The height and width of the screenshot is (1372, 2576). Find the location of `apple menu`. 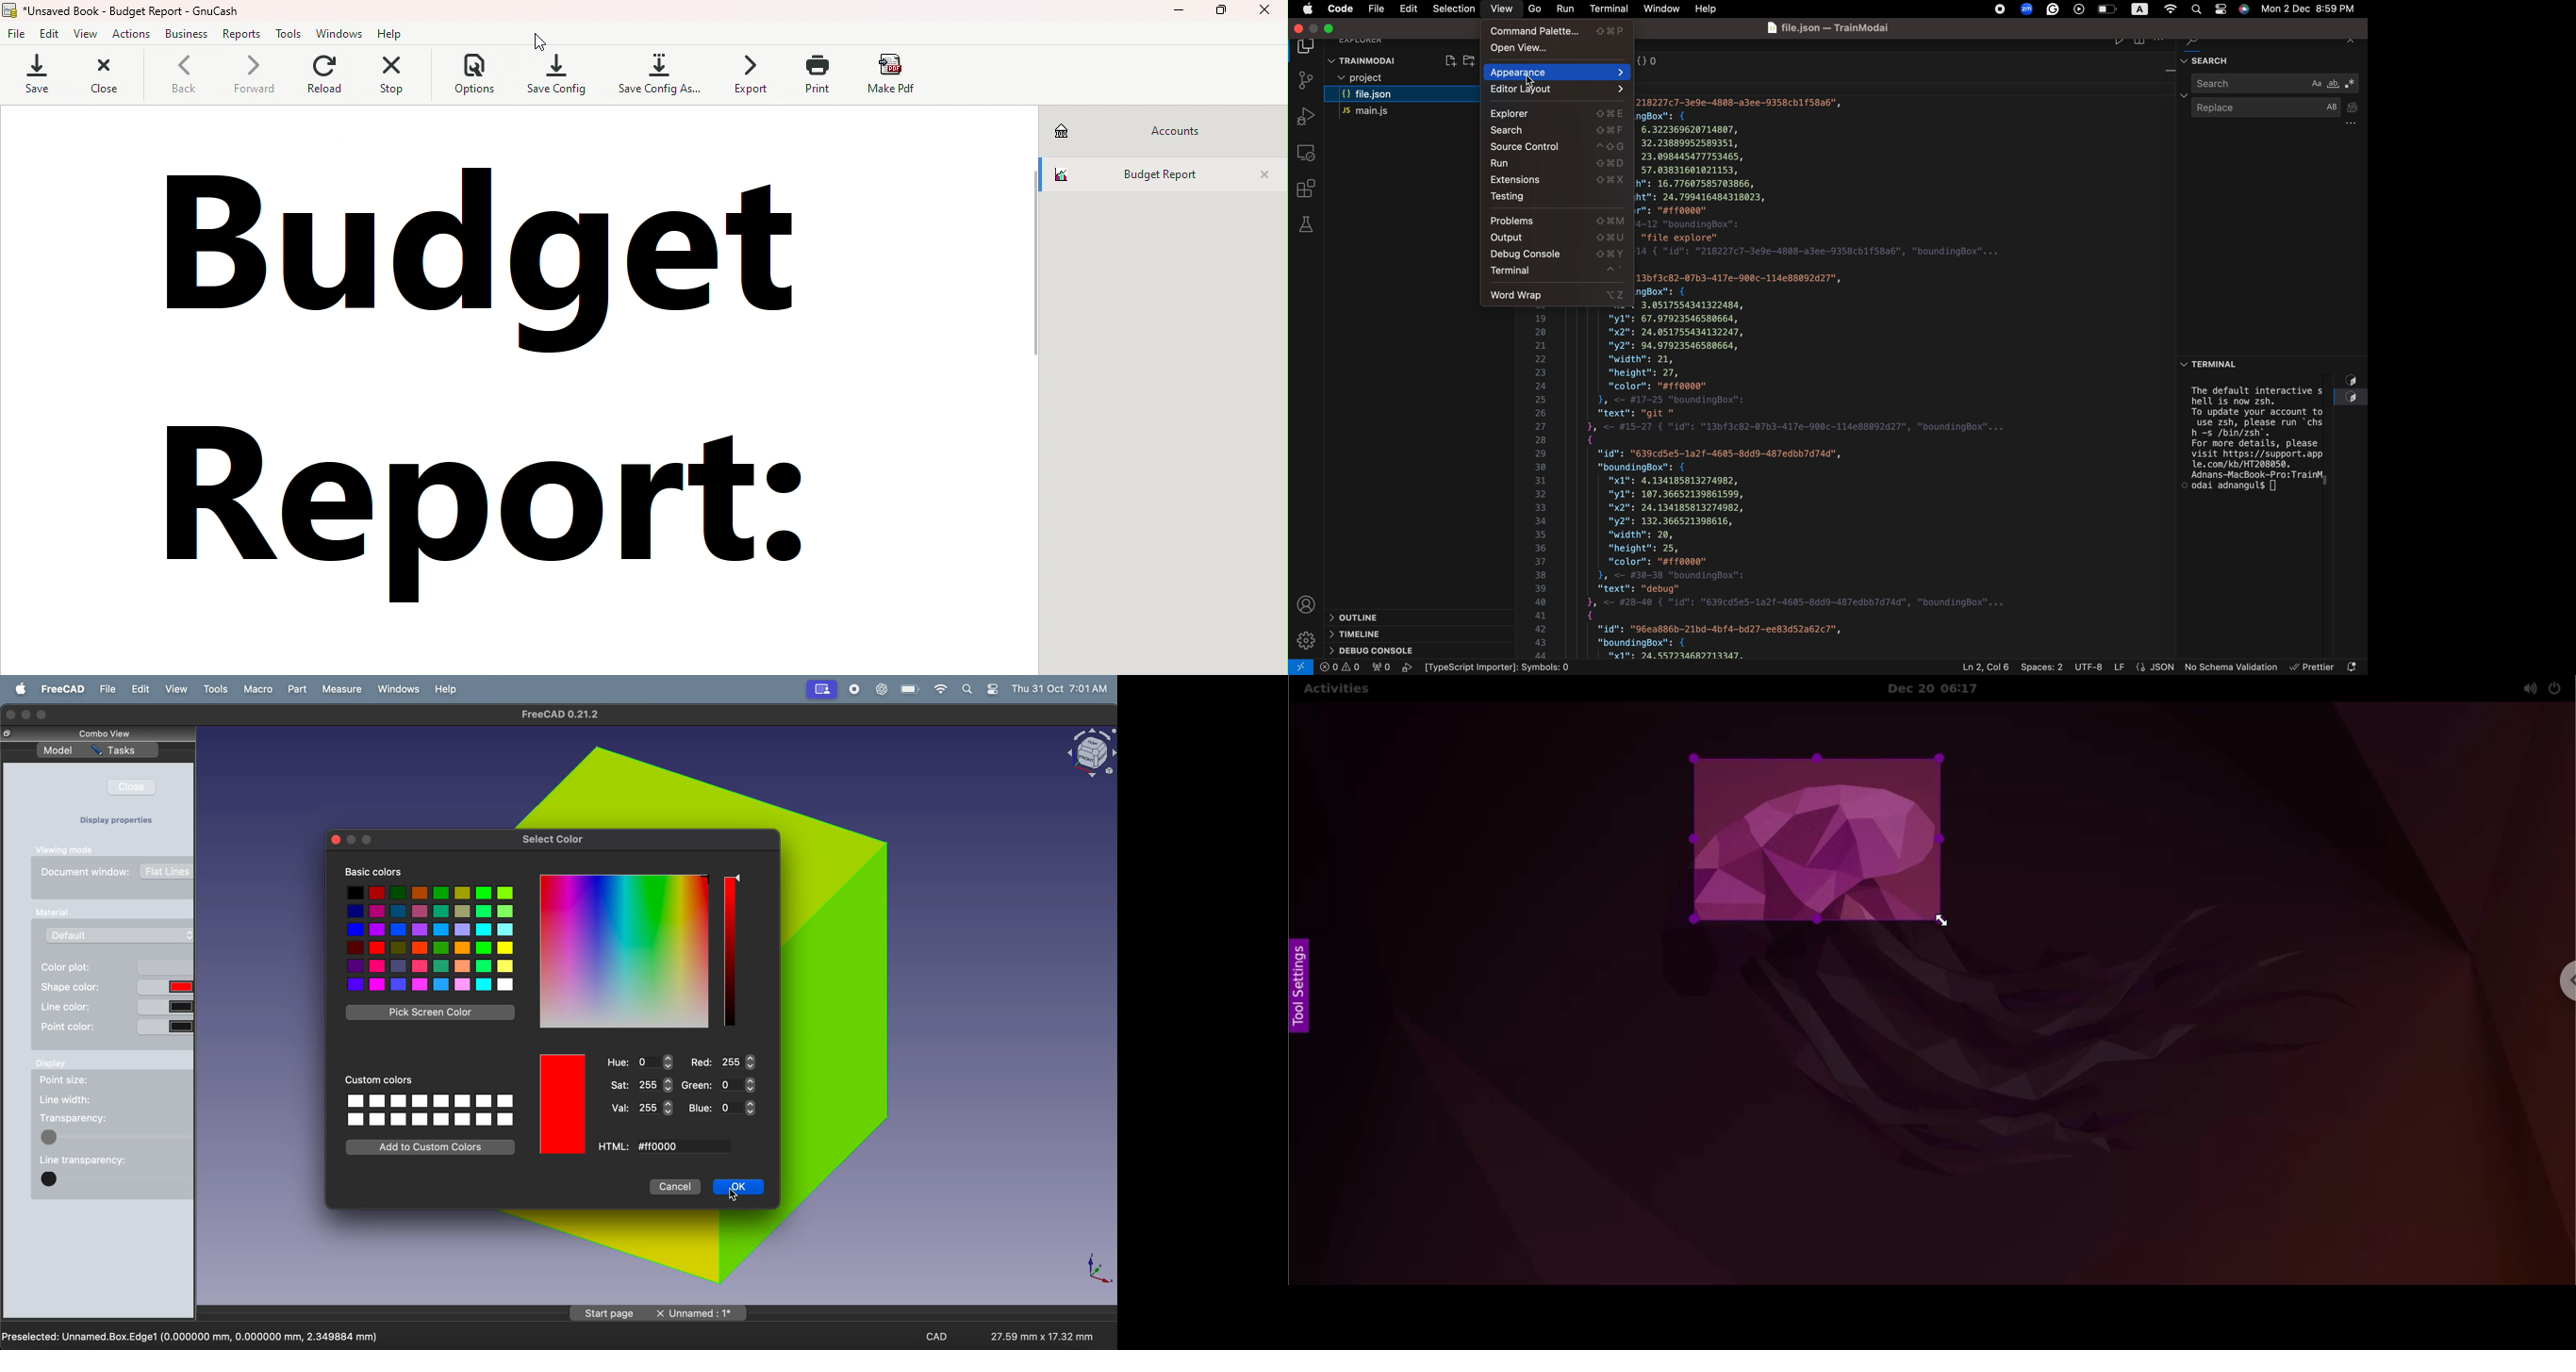

apple menu is located at coordinates (21, 689).